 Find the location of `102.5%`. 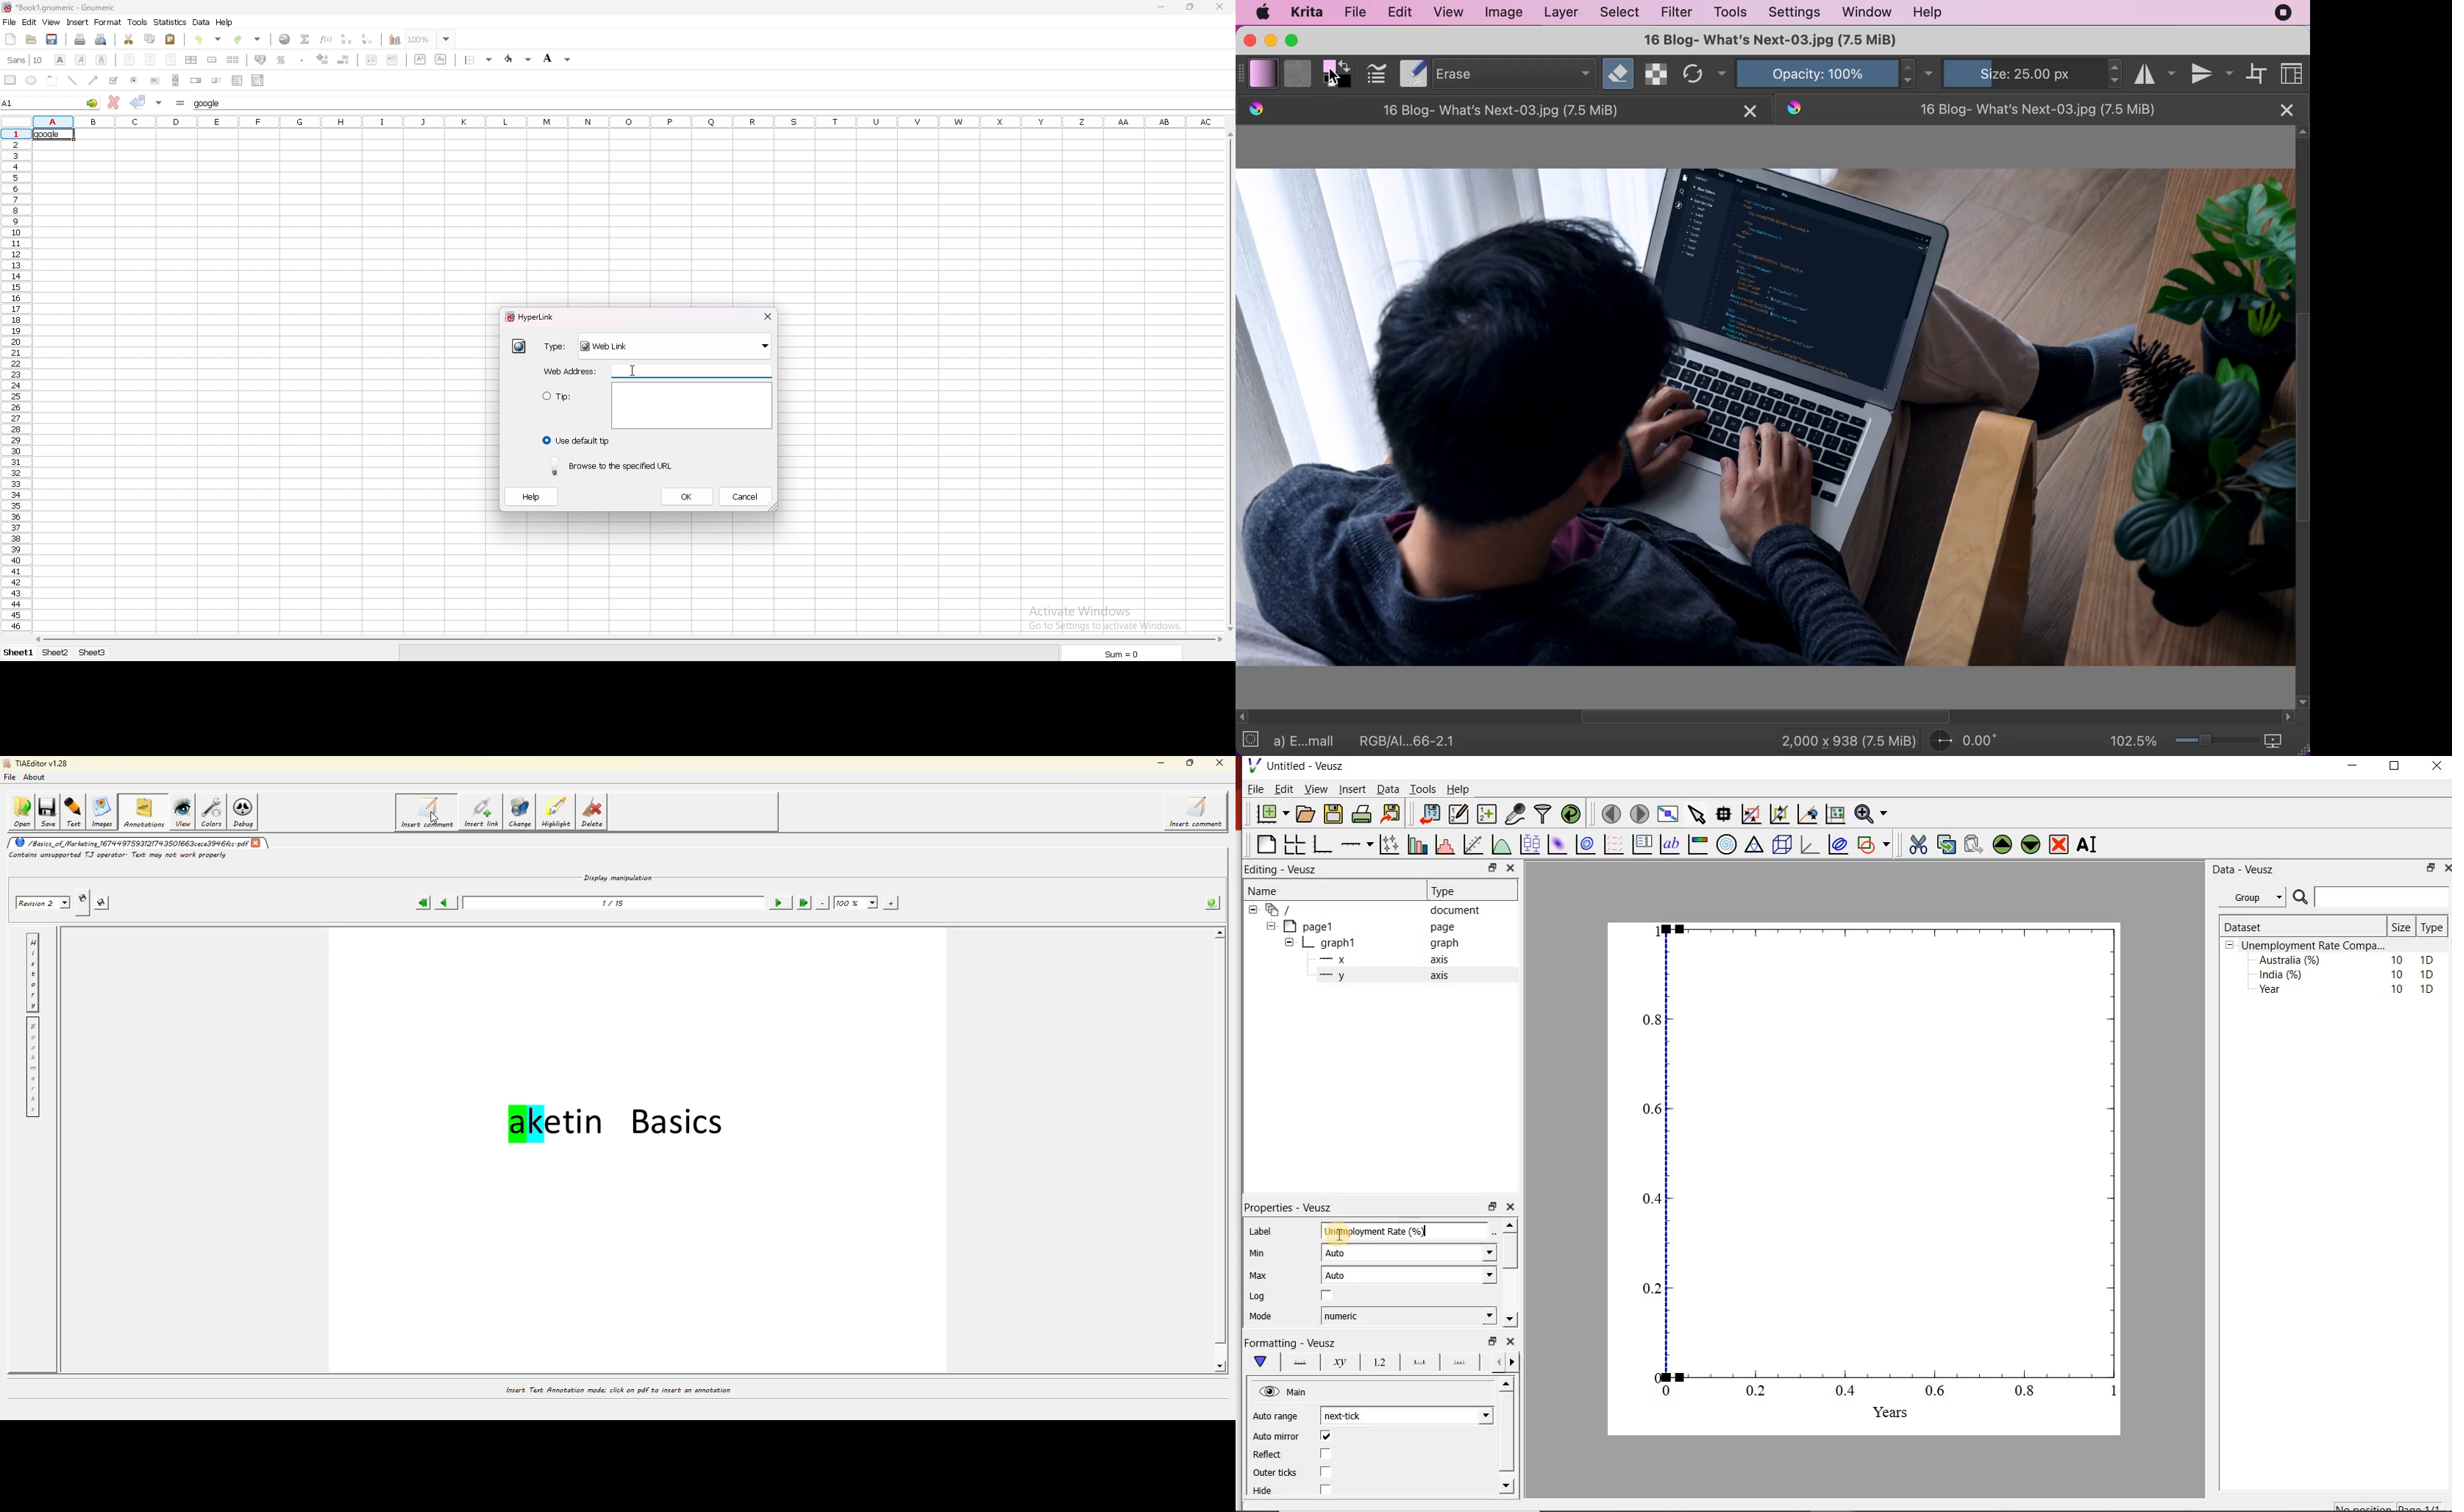

102.5% is located at coordinates (2133, 739).